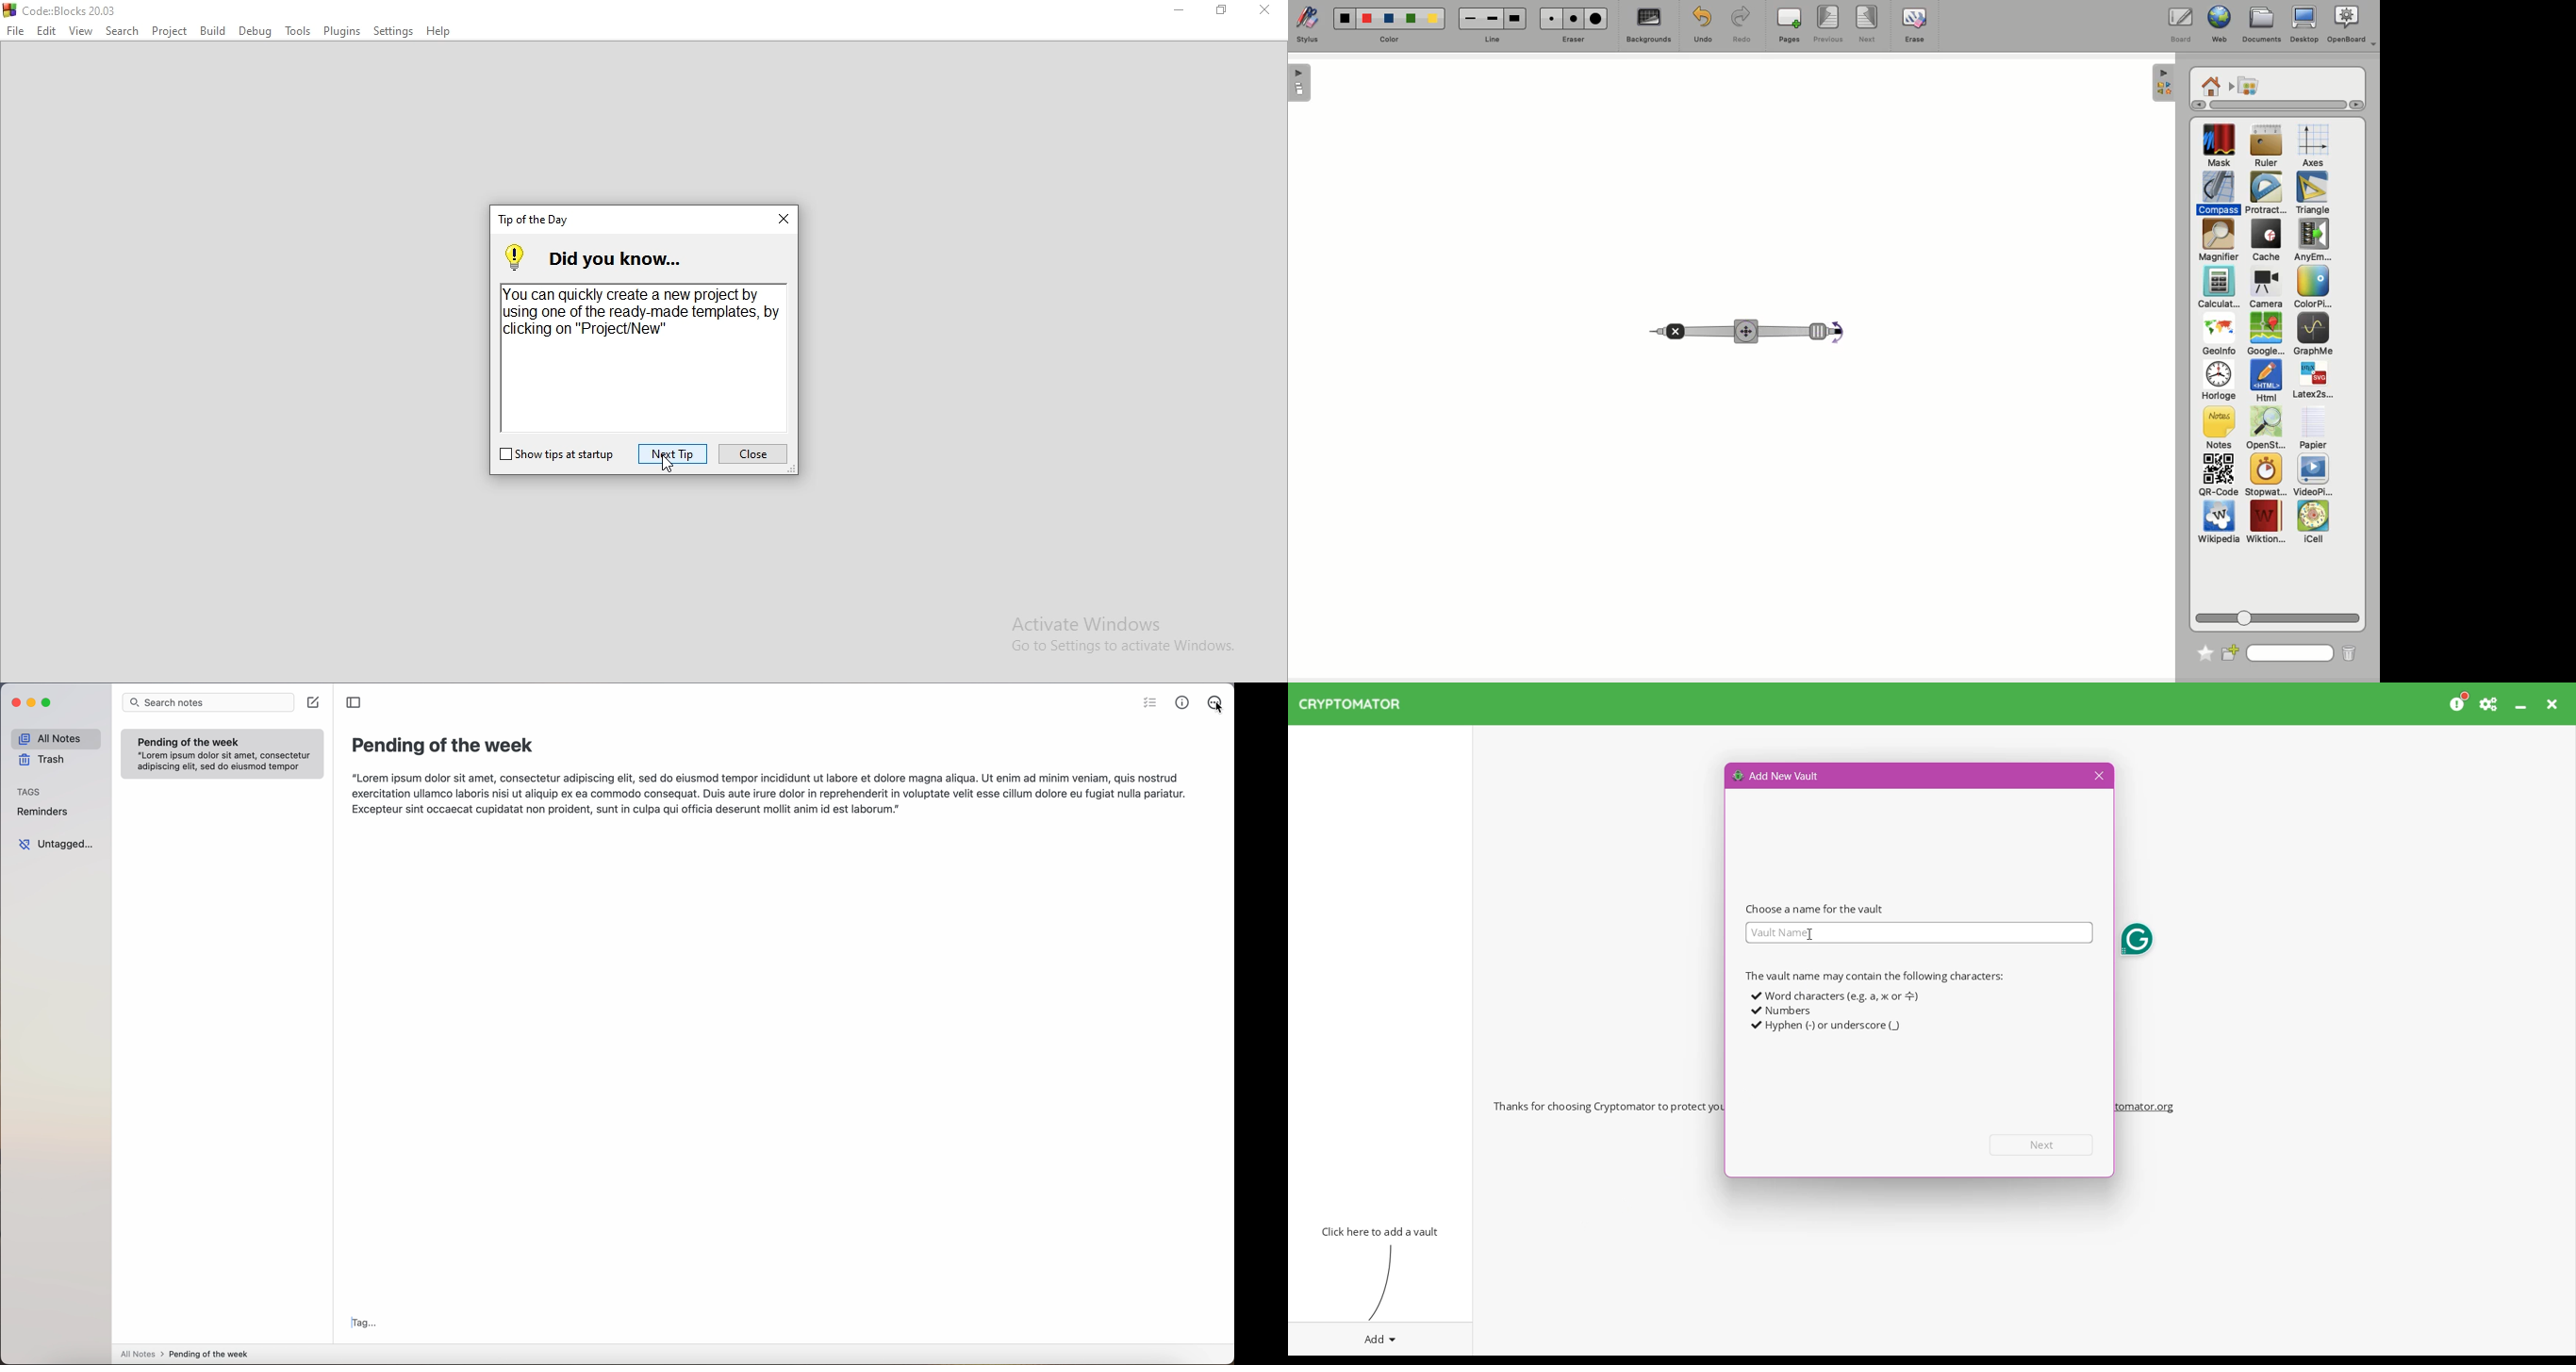 The width and height of the screenshot is (2576, 1372). Describe the element at coordinates (1217, 712) in the screenshot. I see `cursor` at that location.